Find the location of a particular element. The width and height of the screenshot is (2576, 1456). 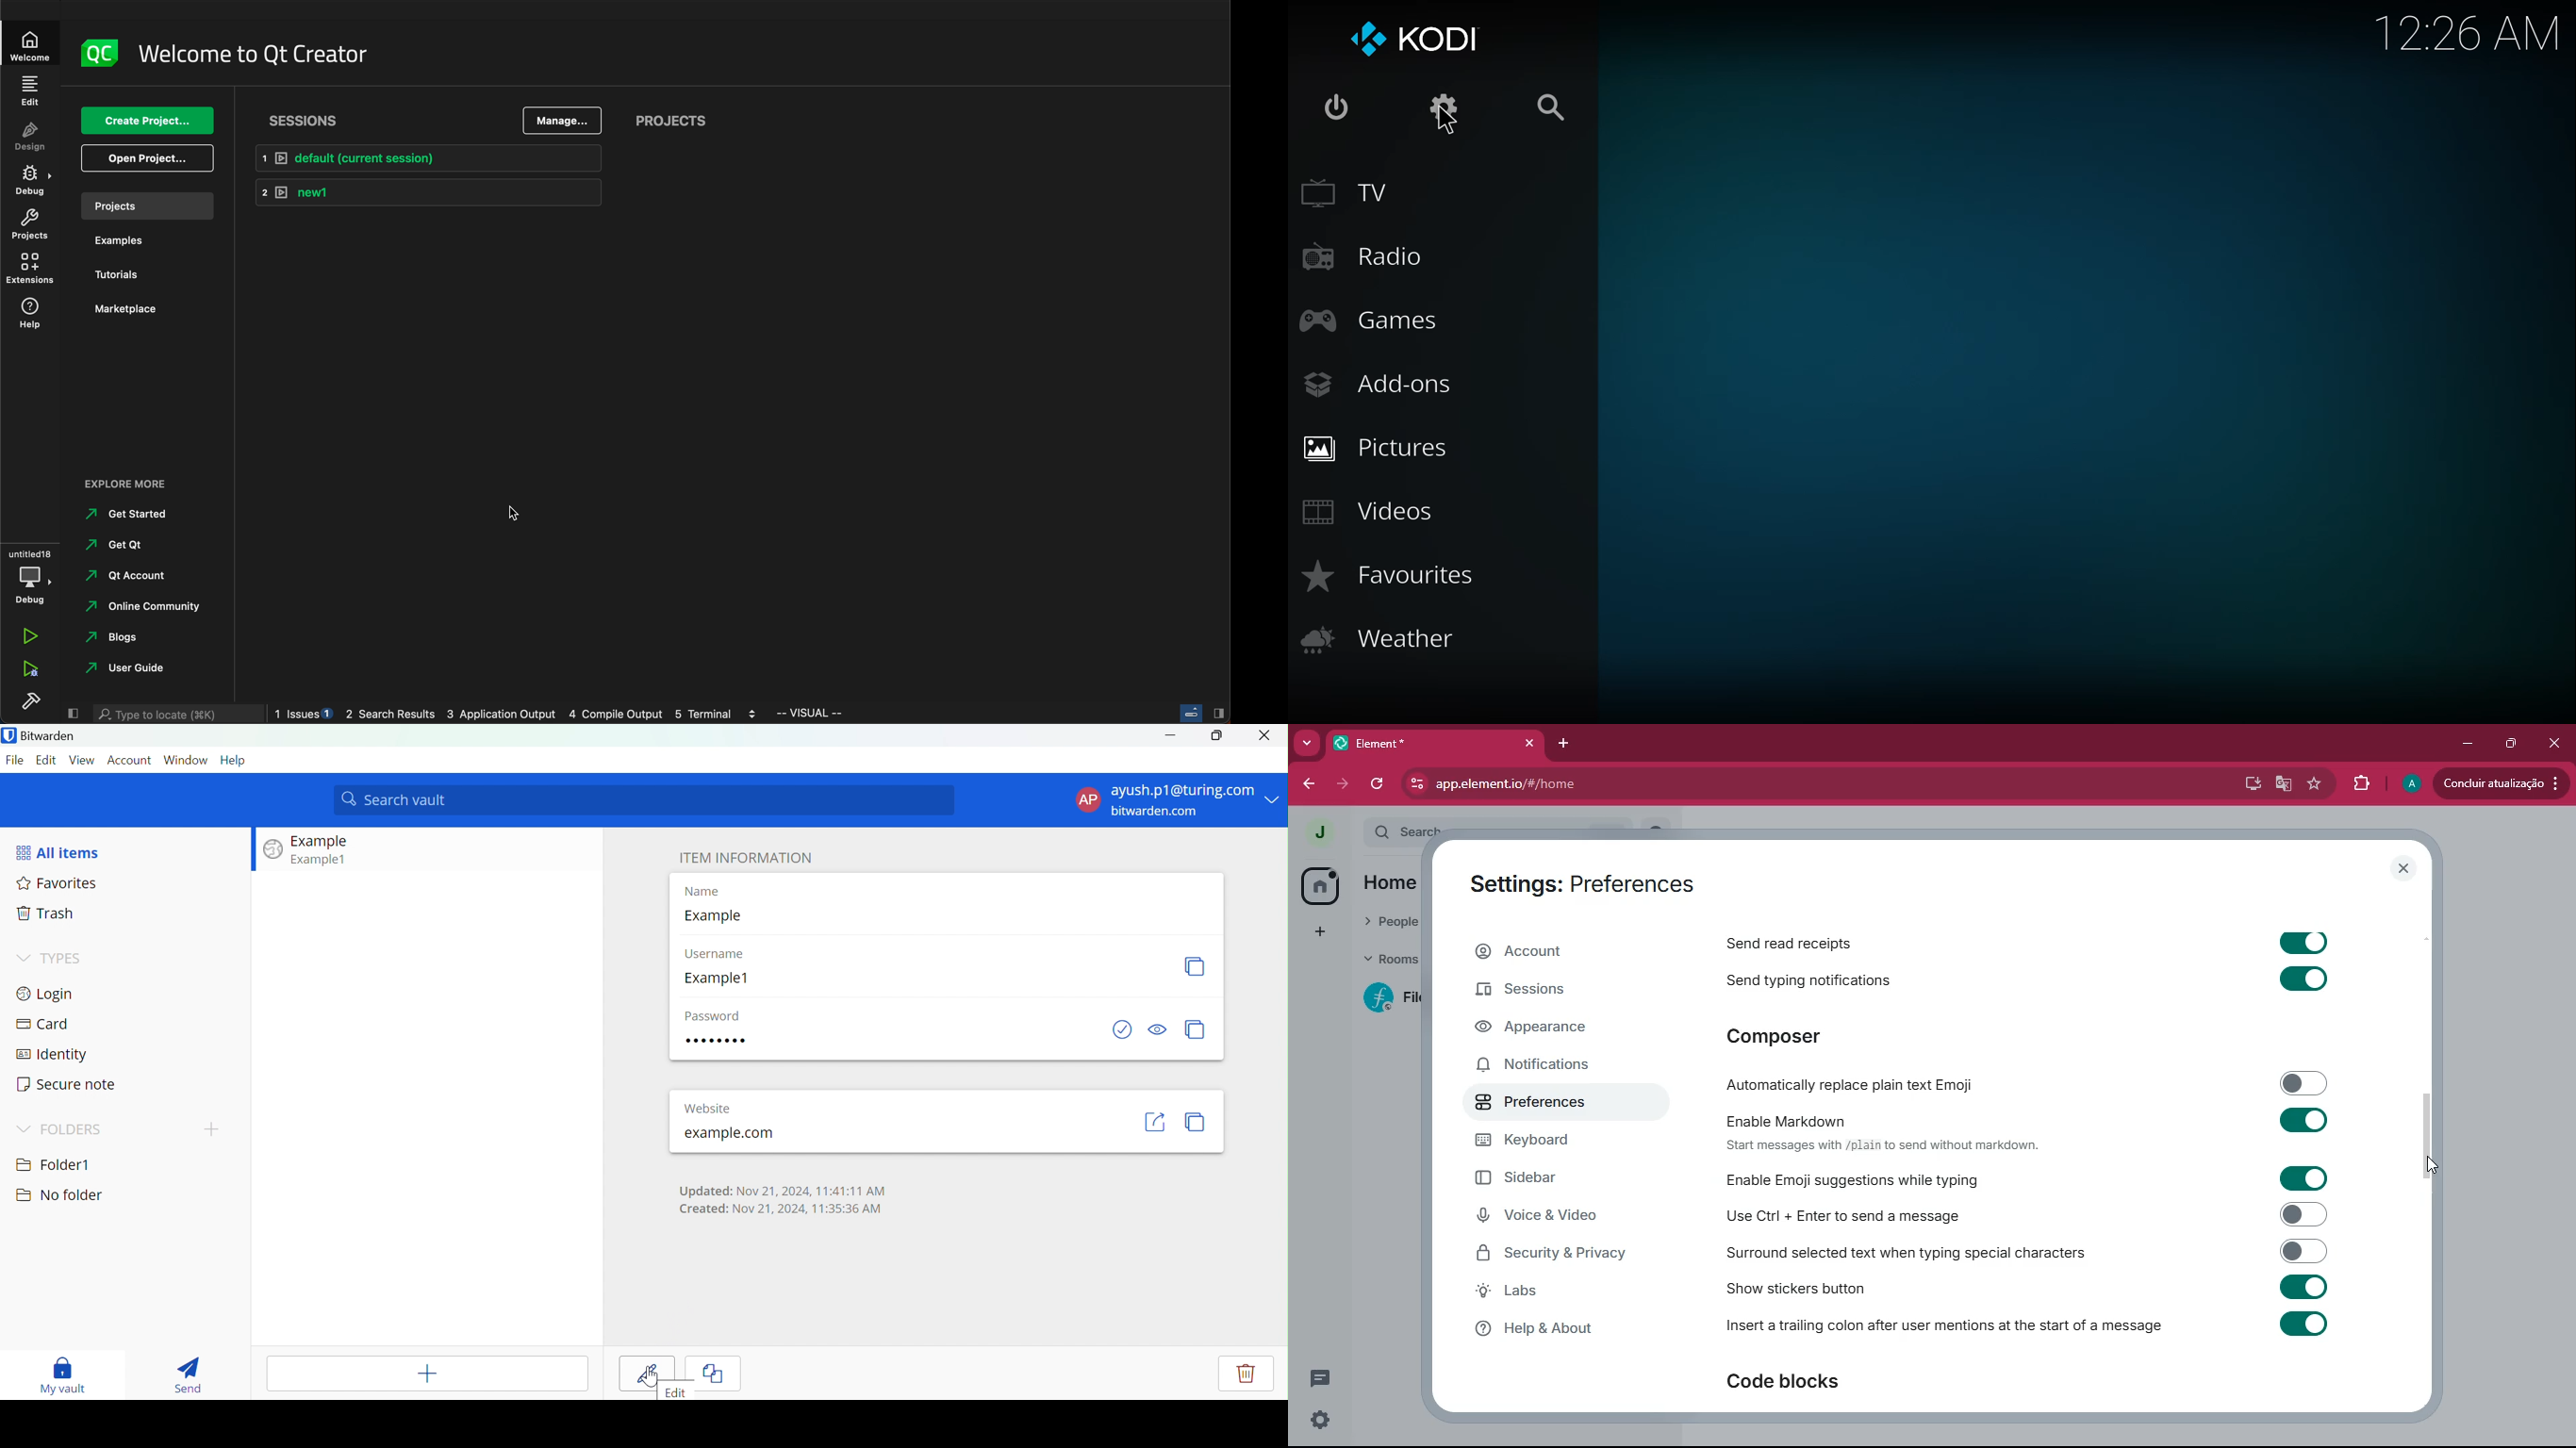

forward is located at coordinates (1346, 784).